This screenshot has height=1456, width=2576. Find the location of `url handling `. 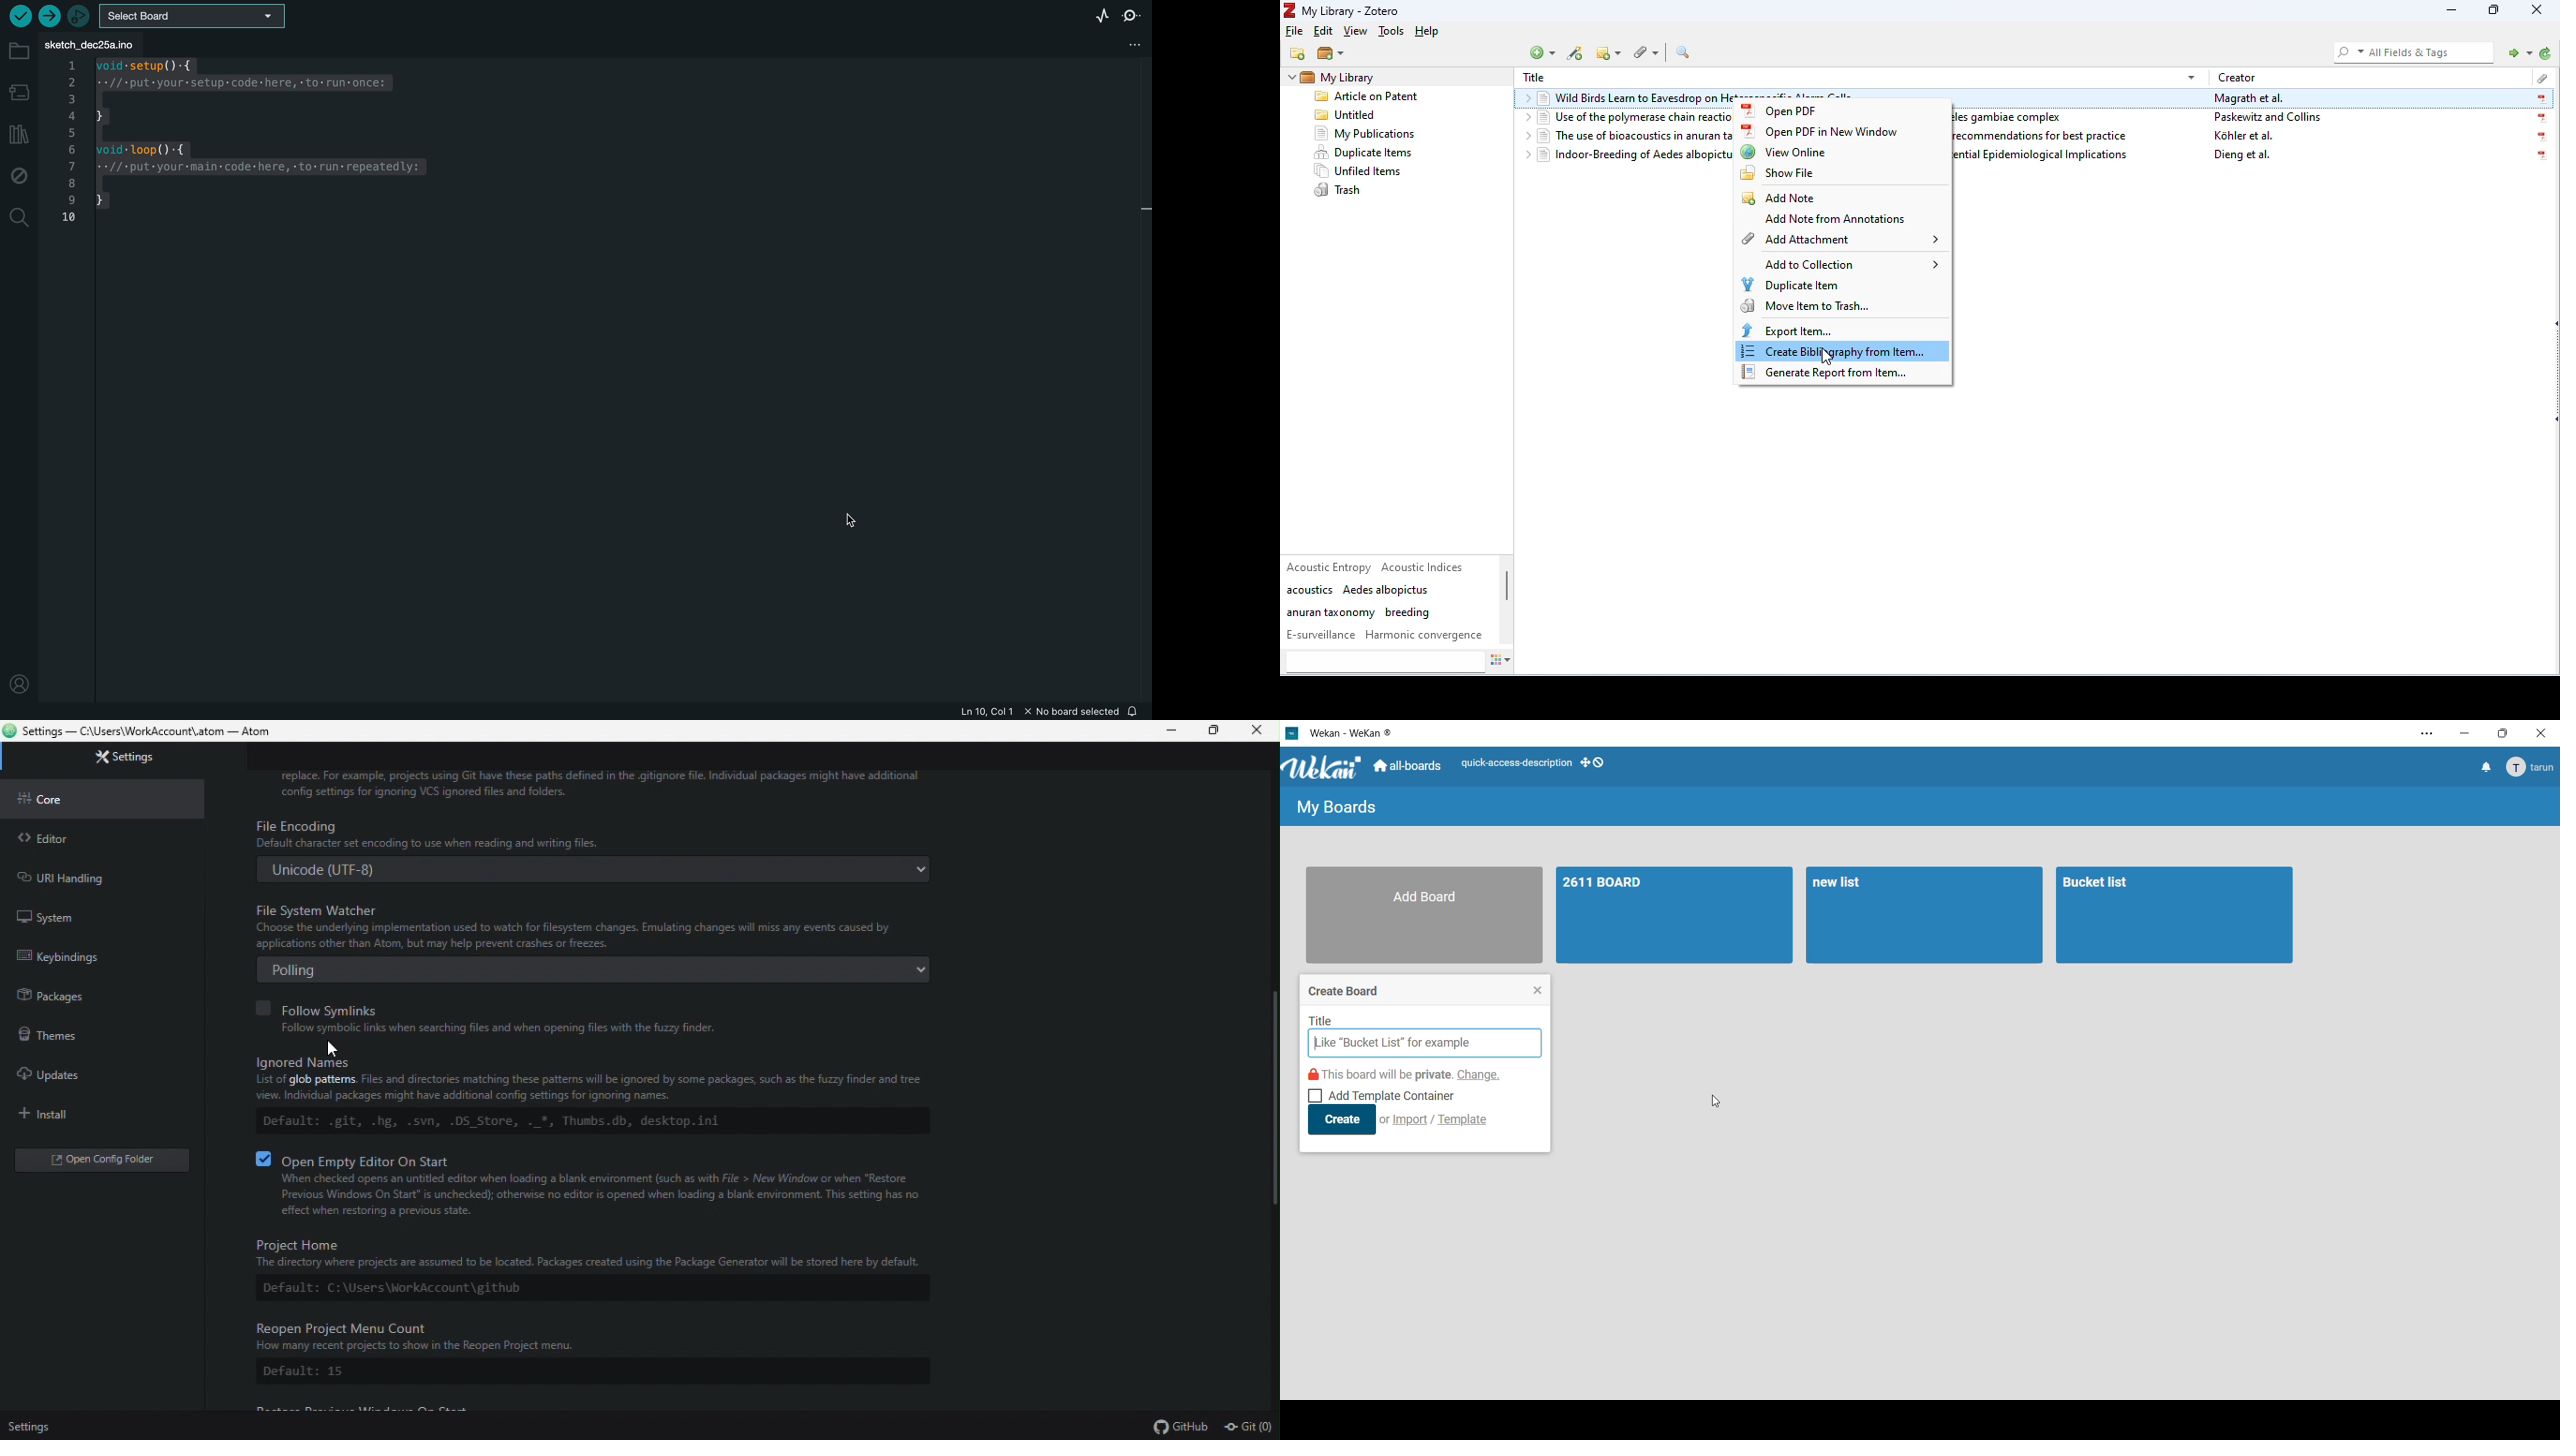

url handling  is located at coordinates (81, 876).